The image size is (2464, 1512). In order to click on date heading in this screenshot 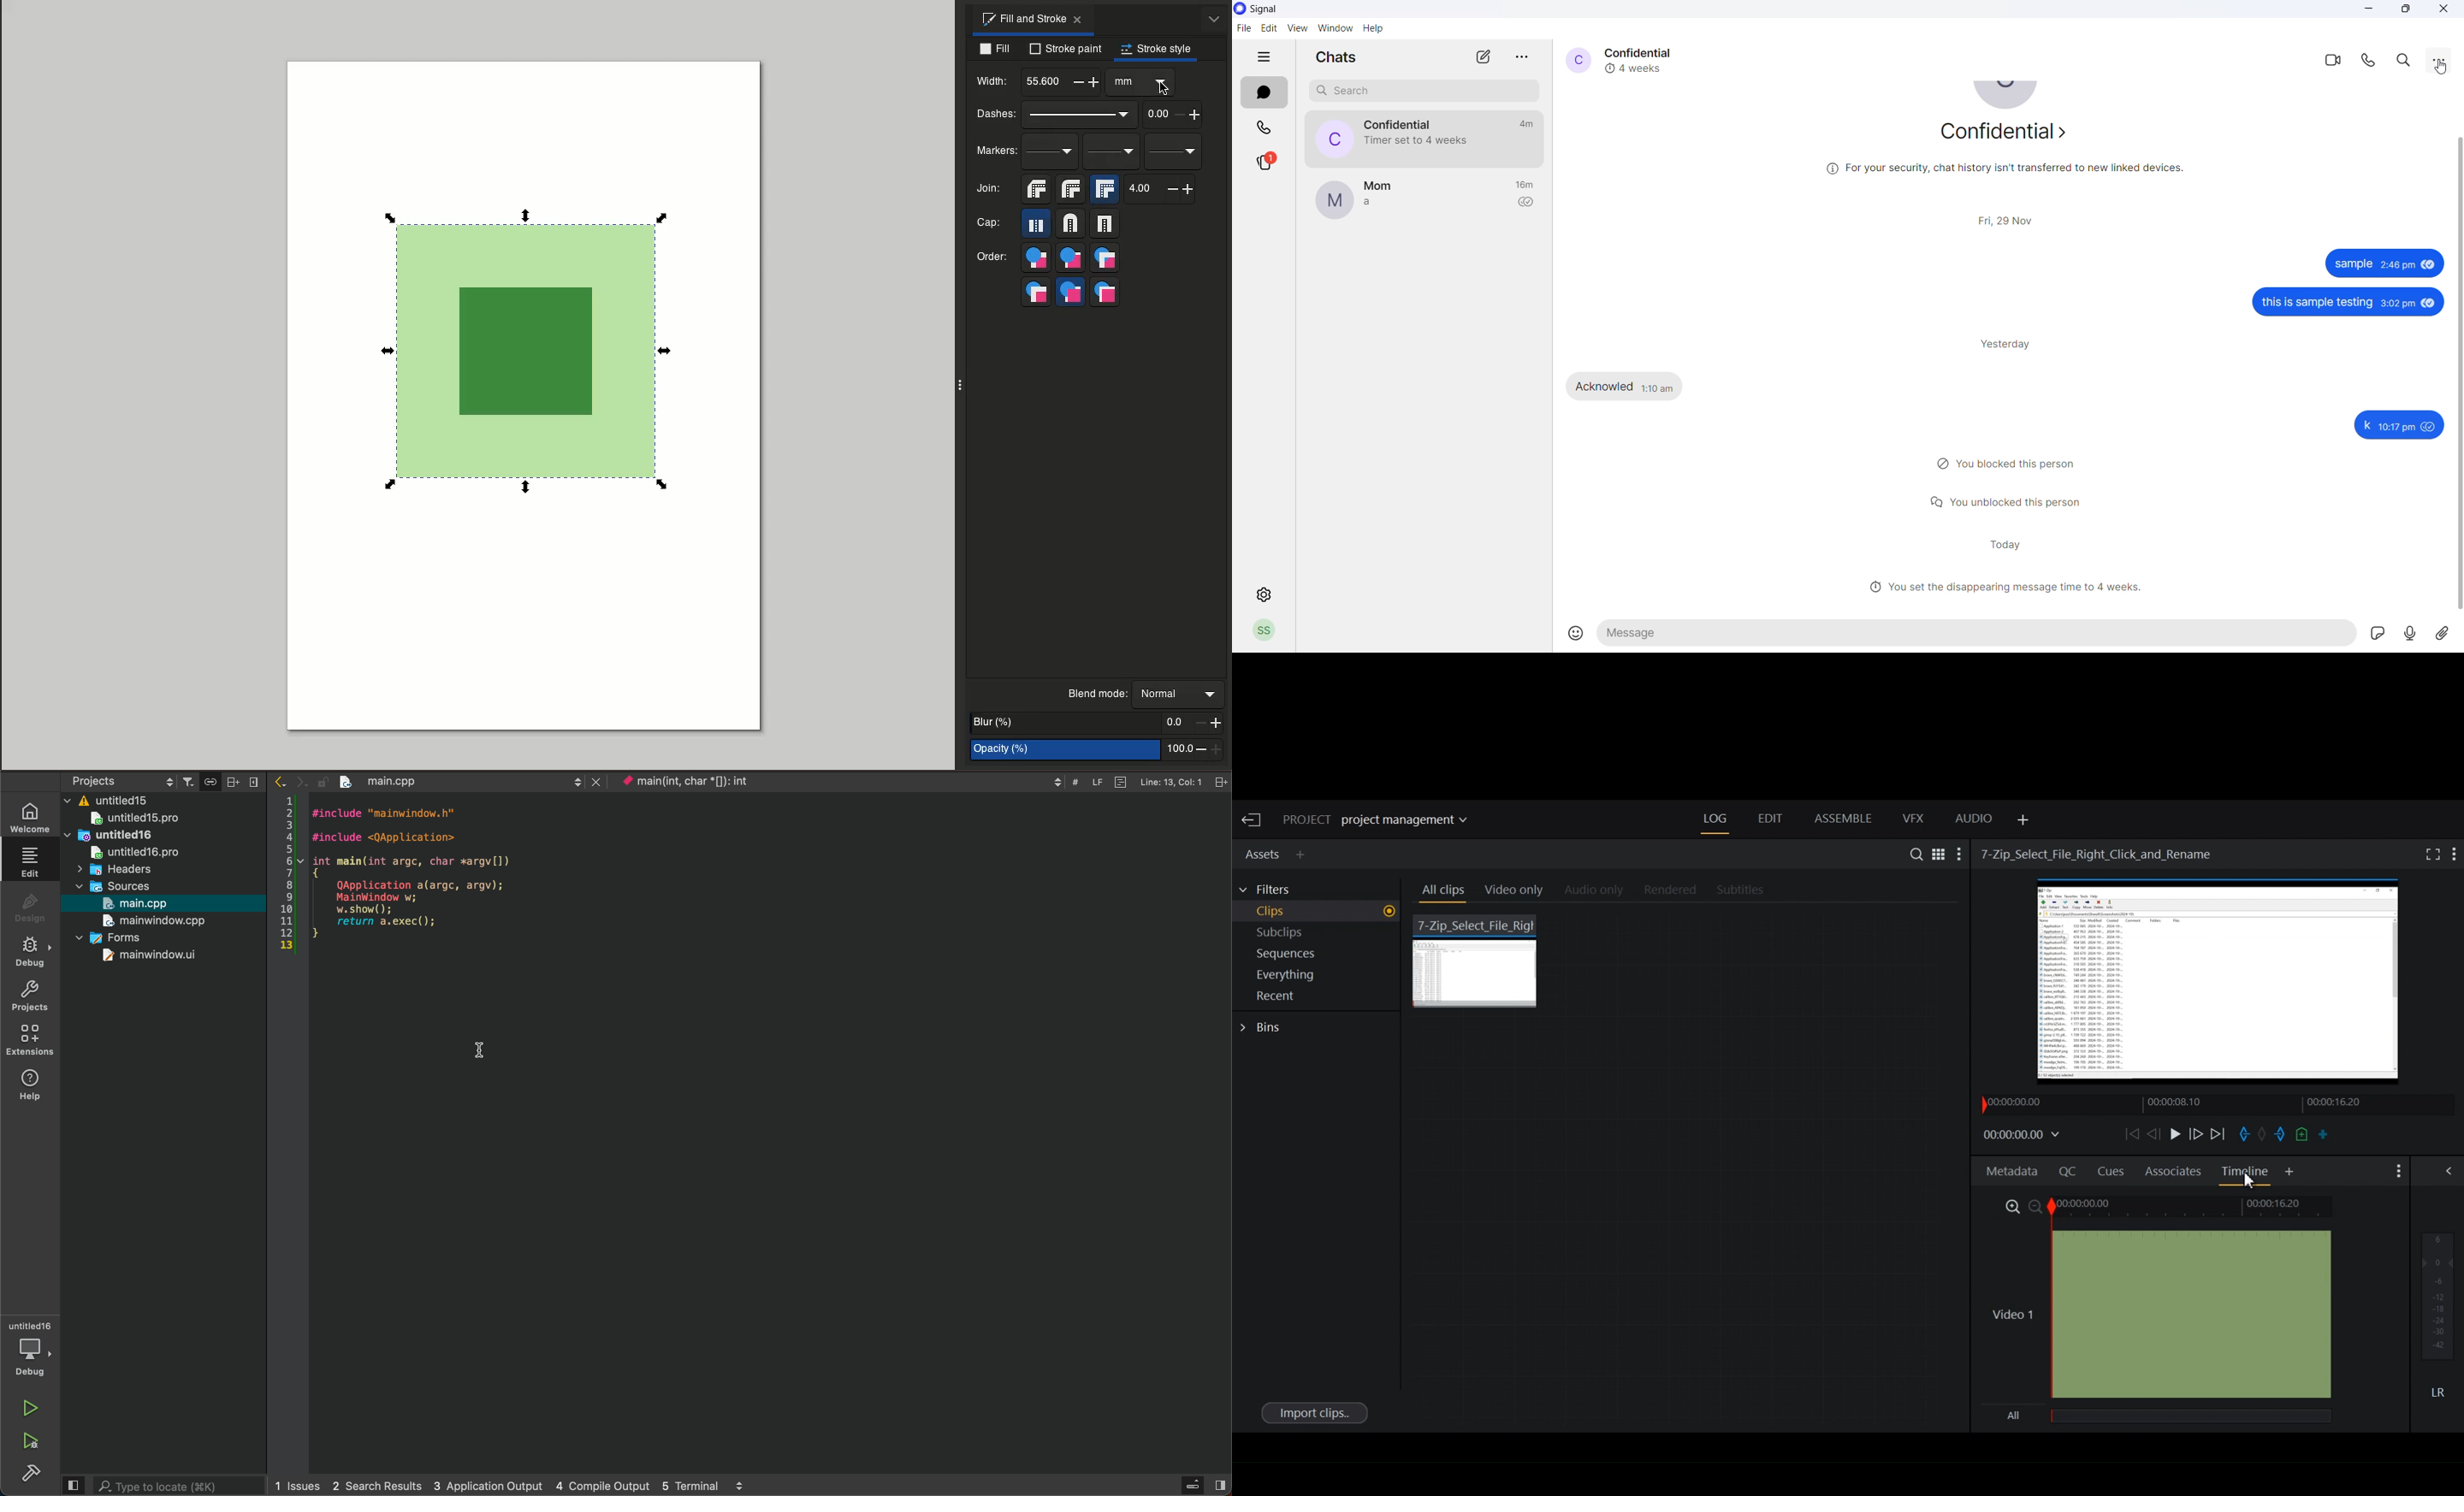, I will do `click(2010, 219)`.